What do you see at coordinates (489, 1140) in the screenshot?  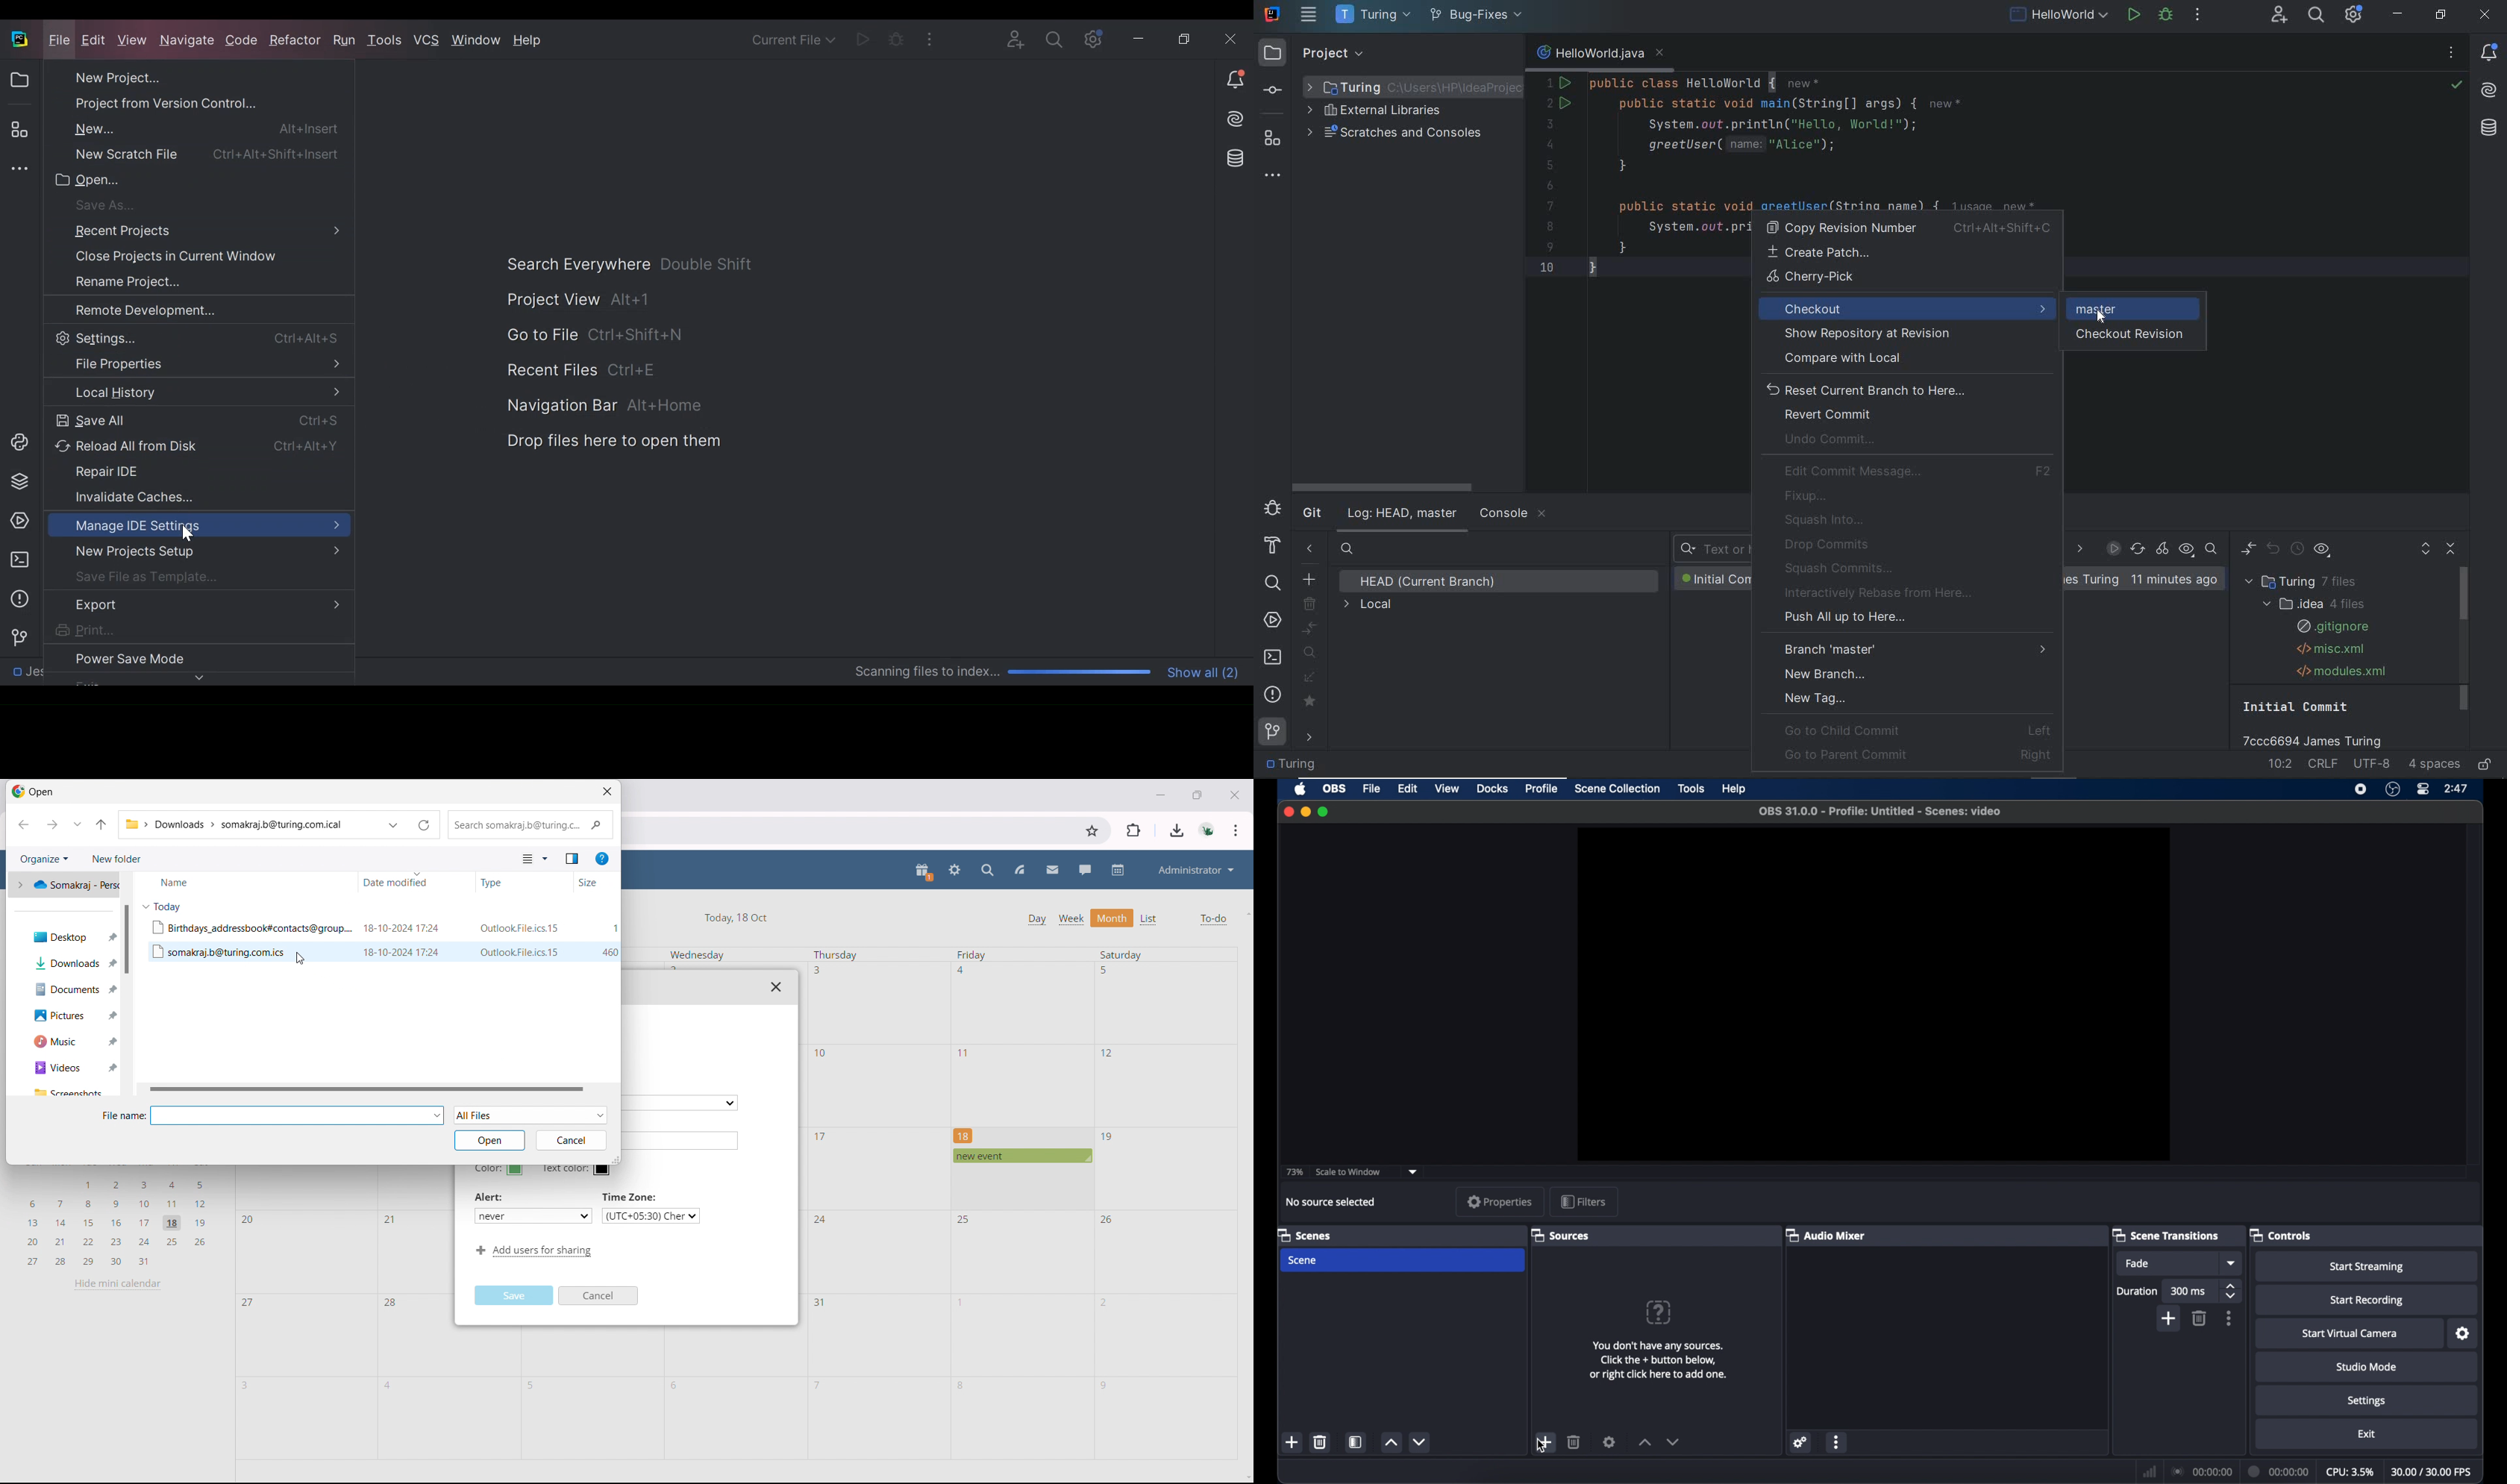 I see `open` at bounding box center [489, 1140].